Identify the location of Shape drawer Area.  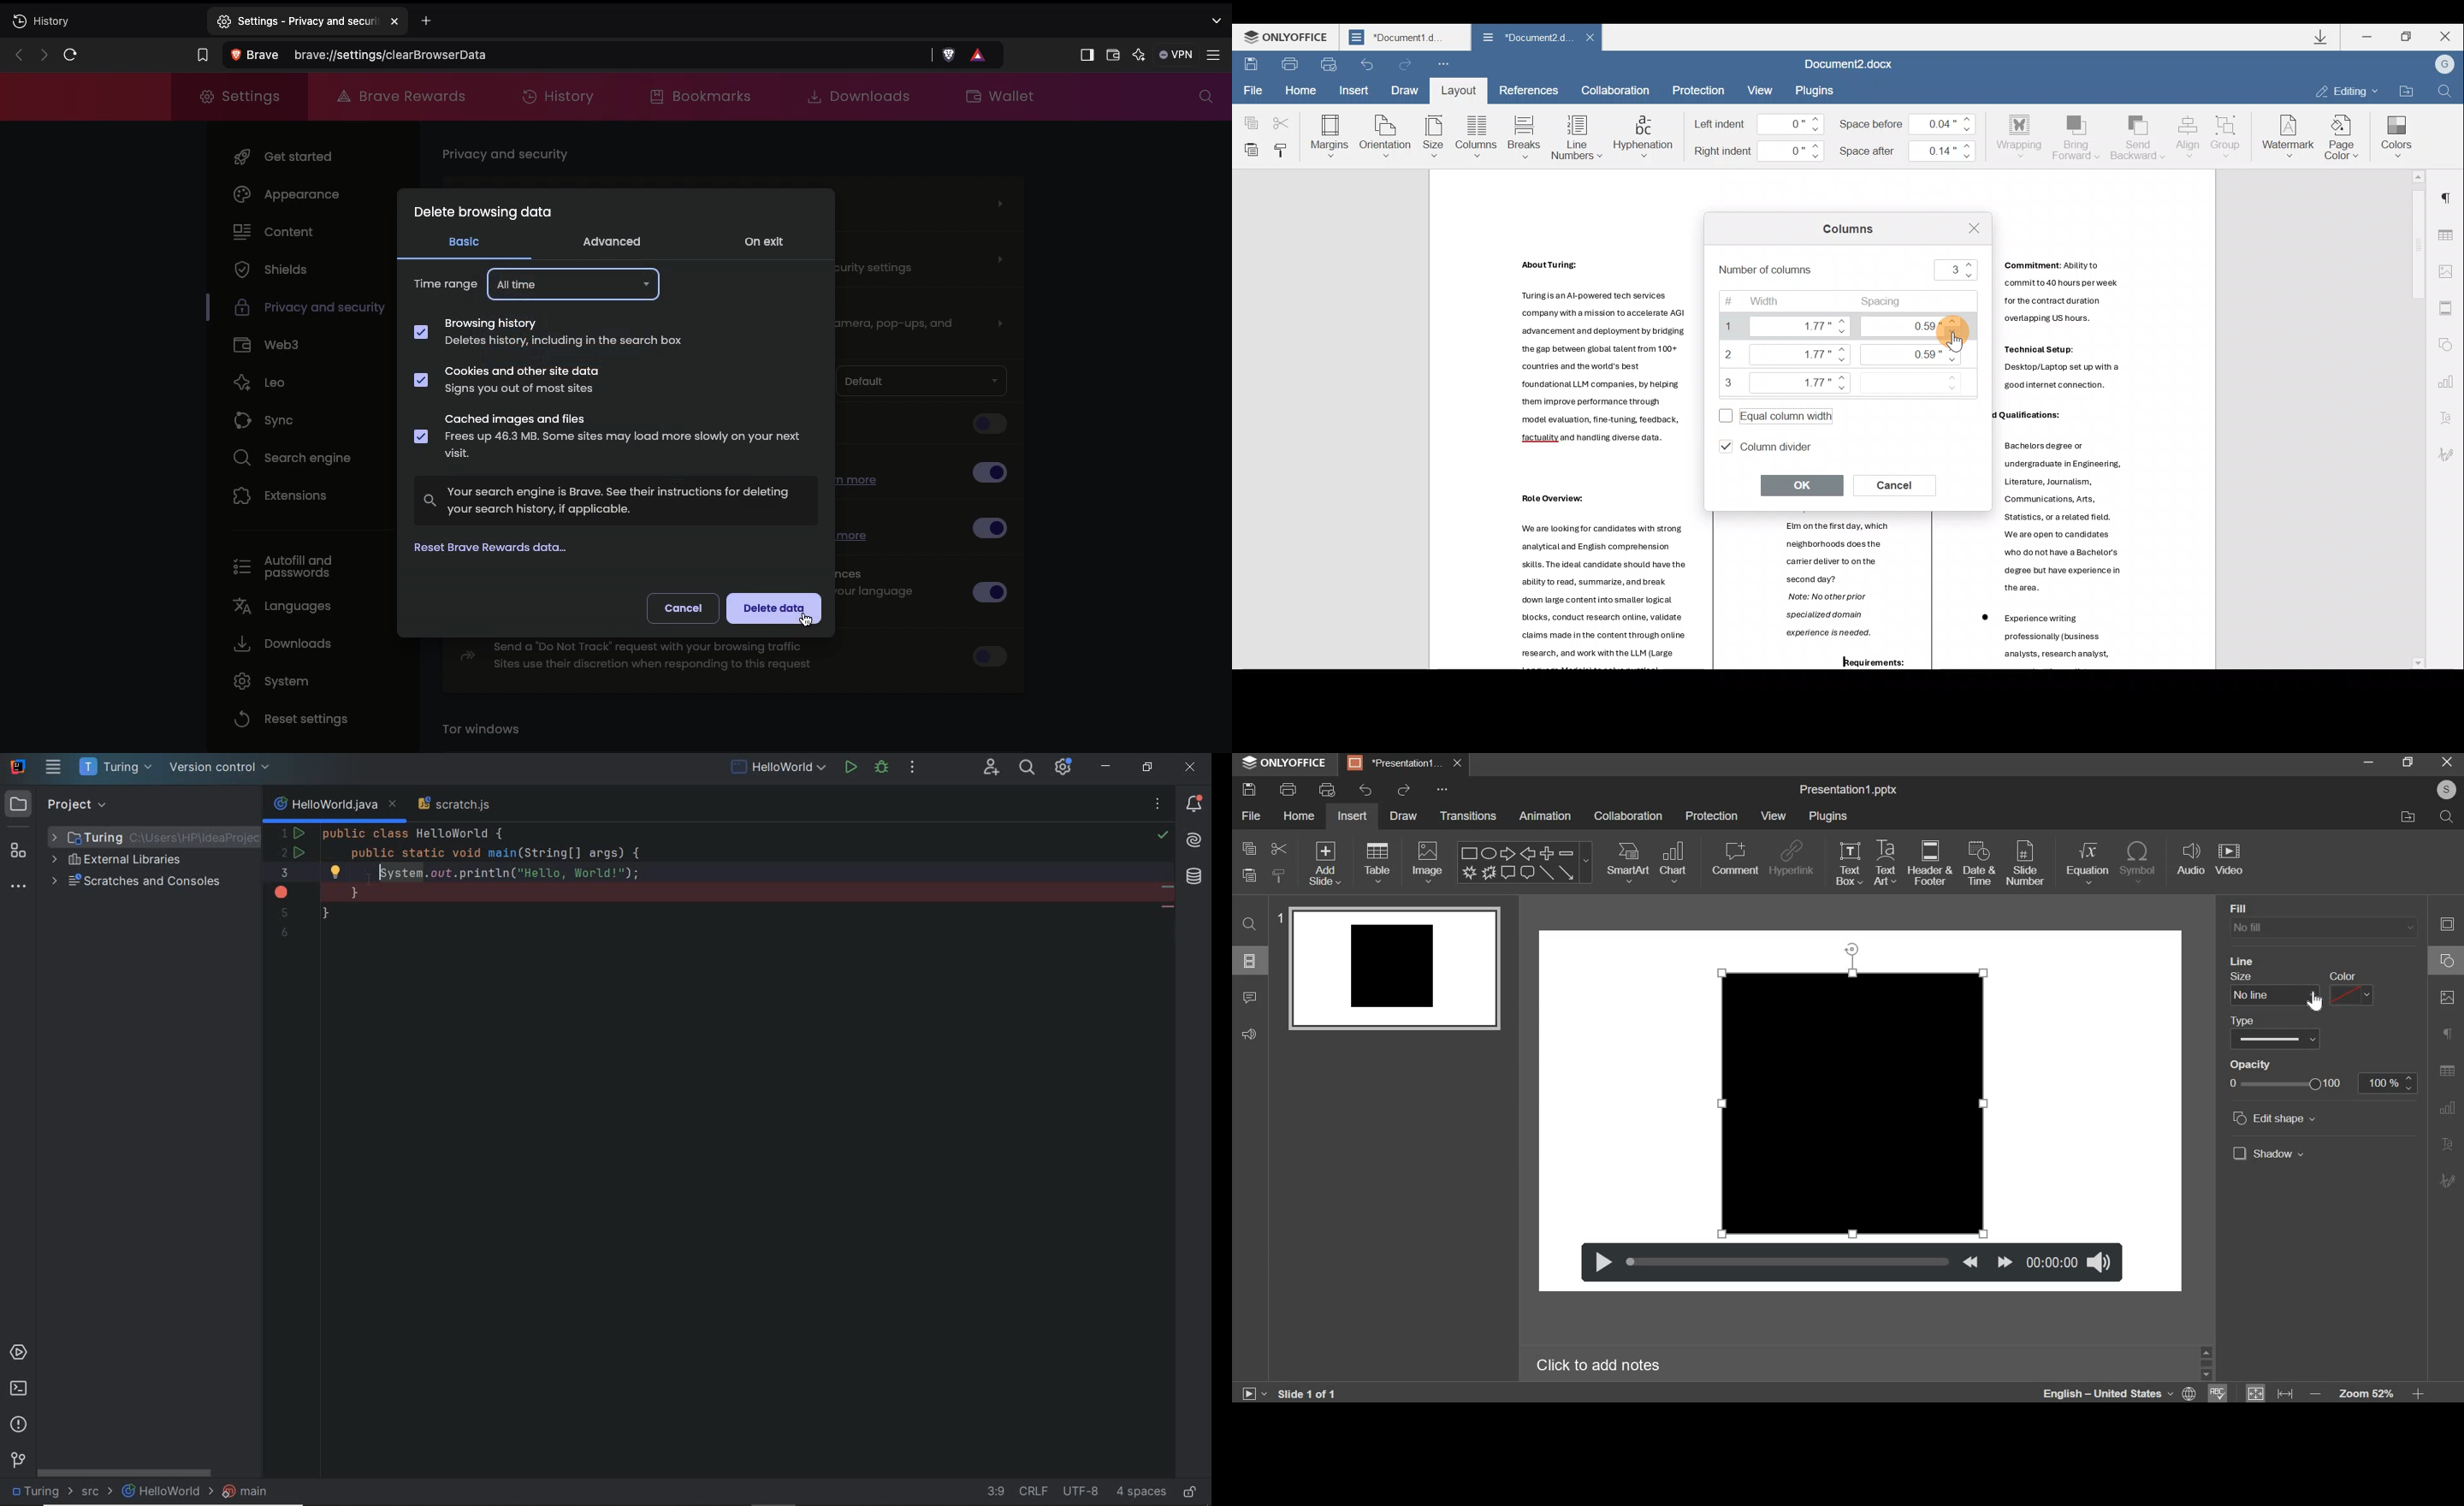
(1856, 1091).